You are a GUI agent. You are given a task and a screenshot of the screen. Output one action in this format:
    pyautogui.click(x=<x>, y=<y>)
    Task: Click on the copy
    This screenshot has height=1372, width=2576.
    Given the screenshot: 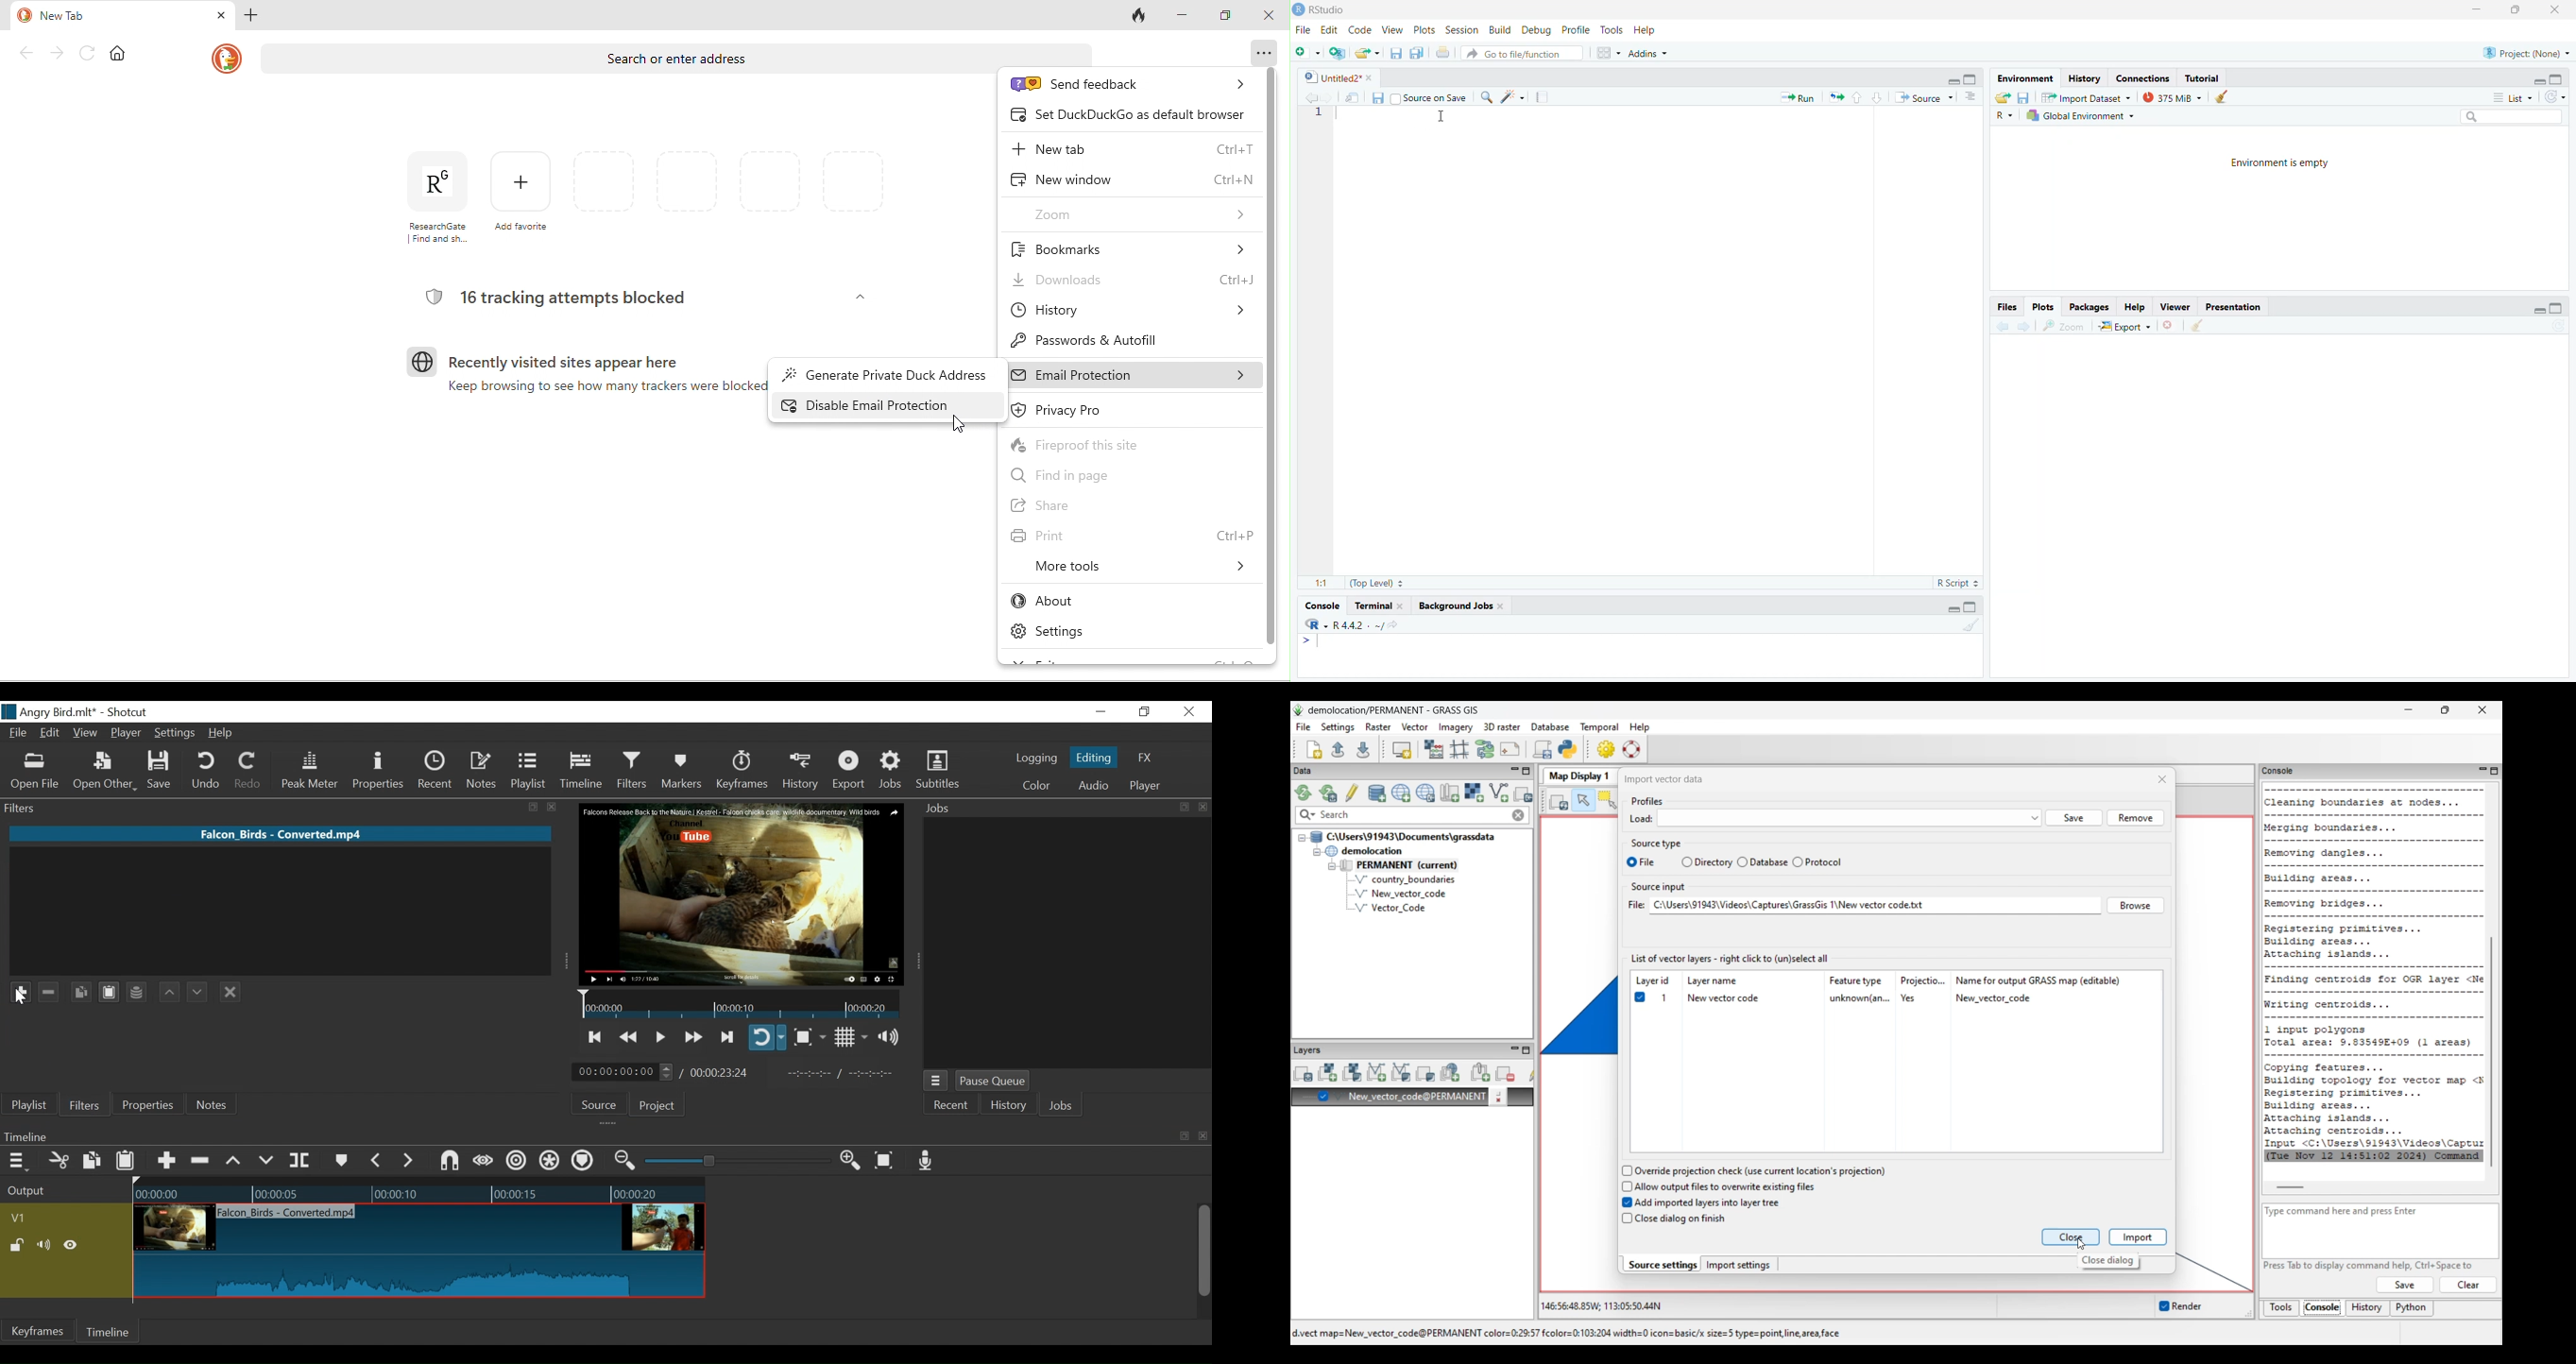 What is the action you would take?
    pyautogui.click(x=1183, y=807)
    